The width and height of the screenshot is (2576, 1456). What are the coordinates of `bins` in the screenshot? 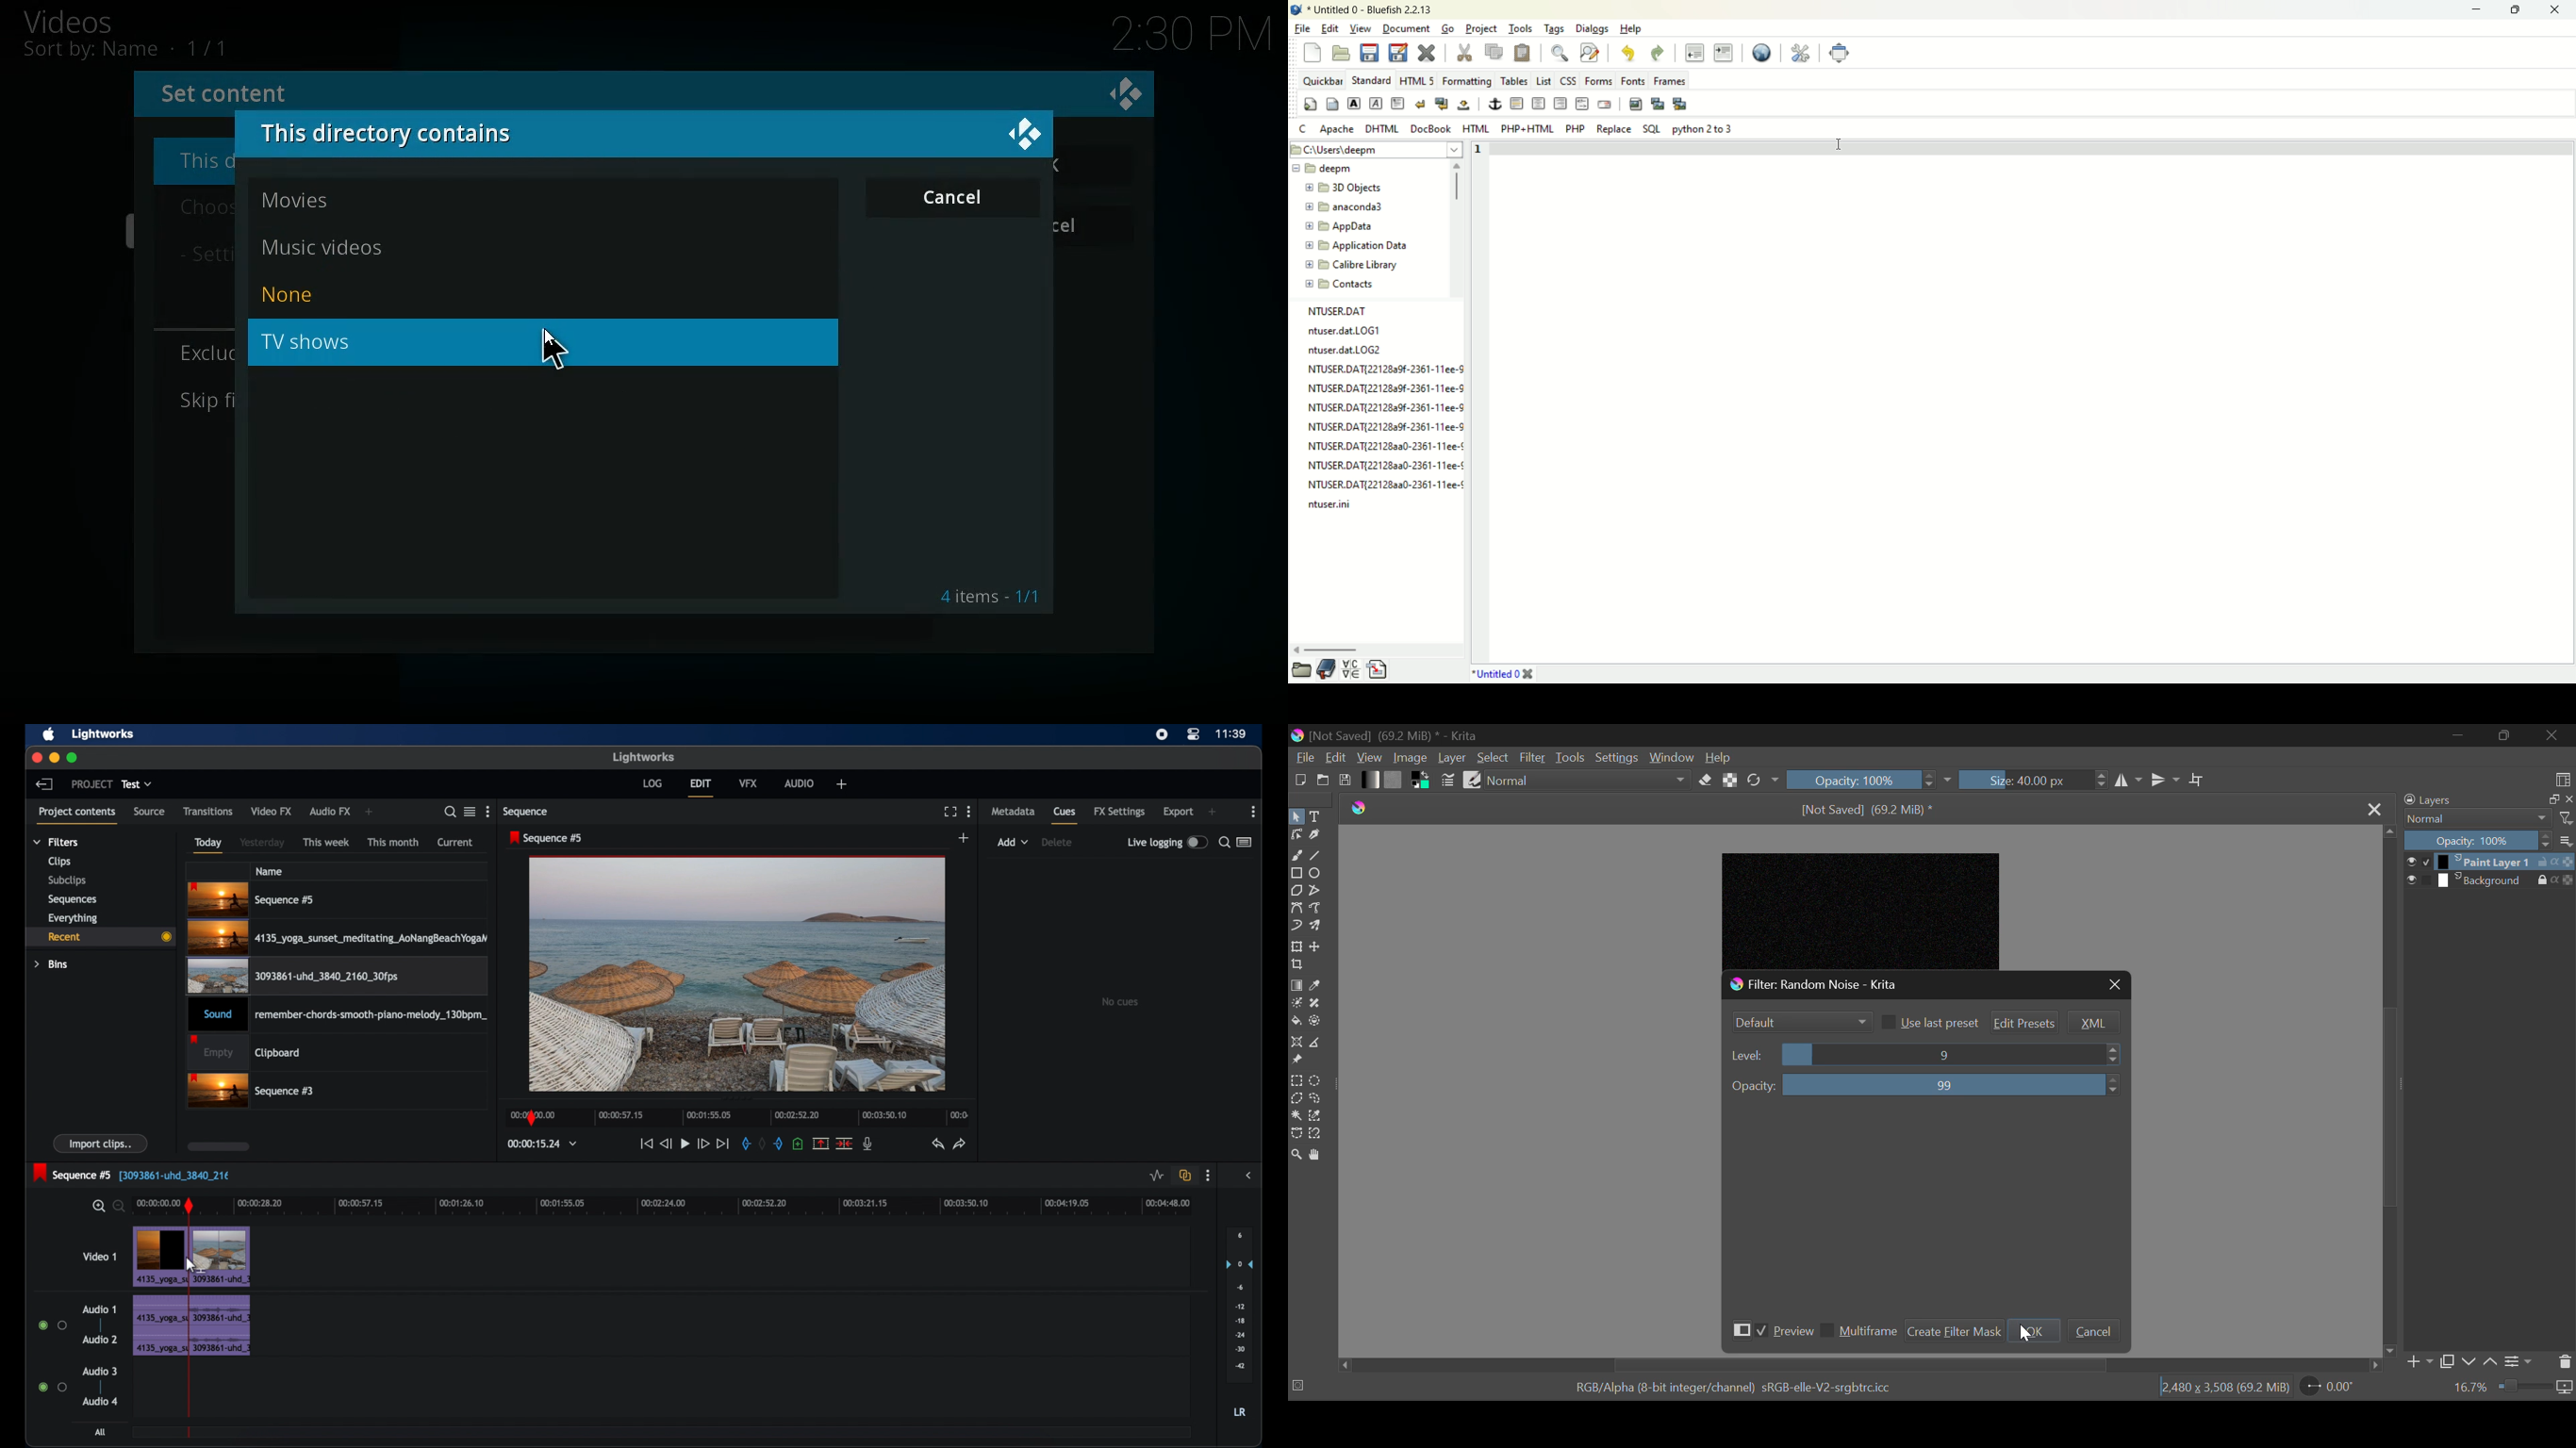 It's located at (52, 965).